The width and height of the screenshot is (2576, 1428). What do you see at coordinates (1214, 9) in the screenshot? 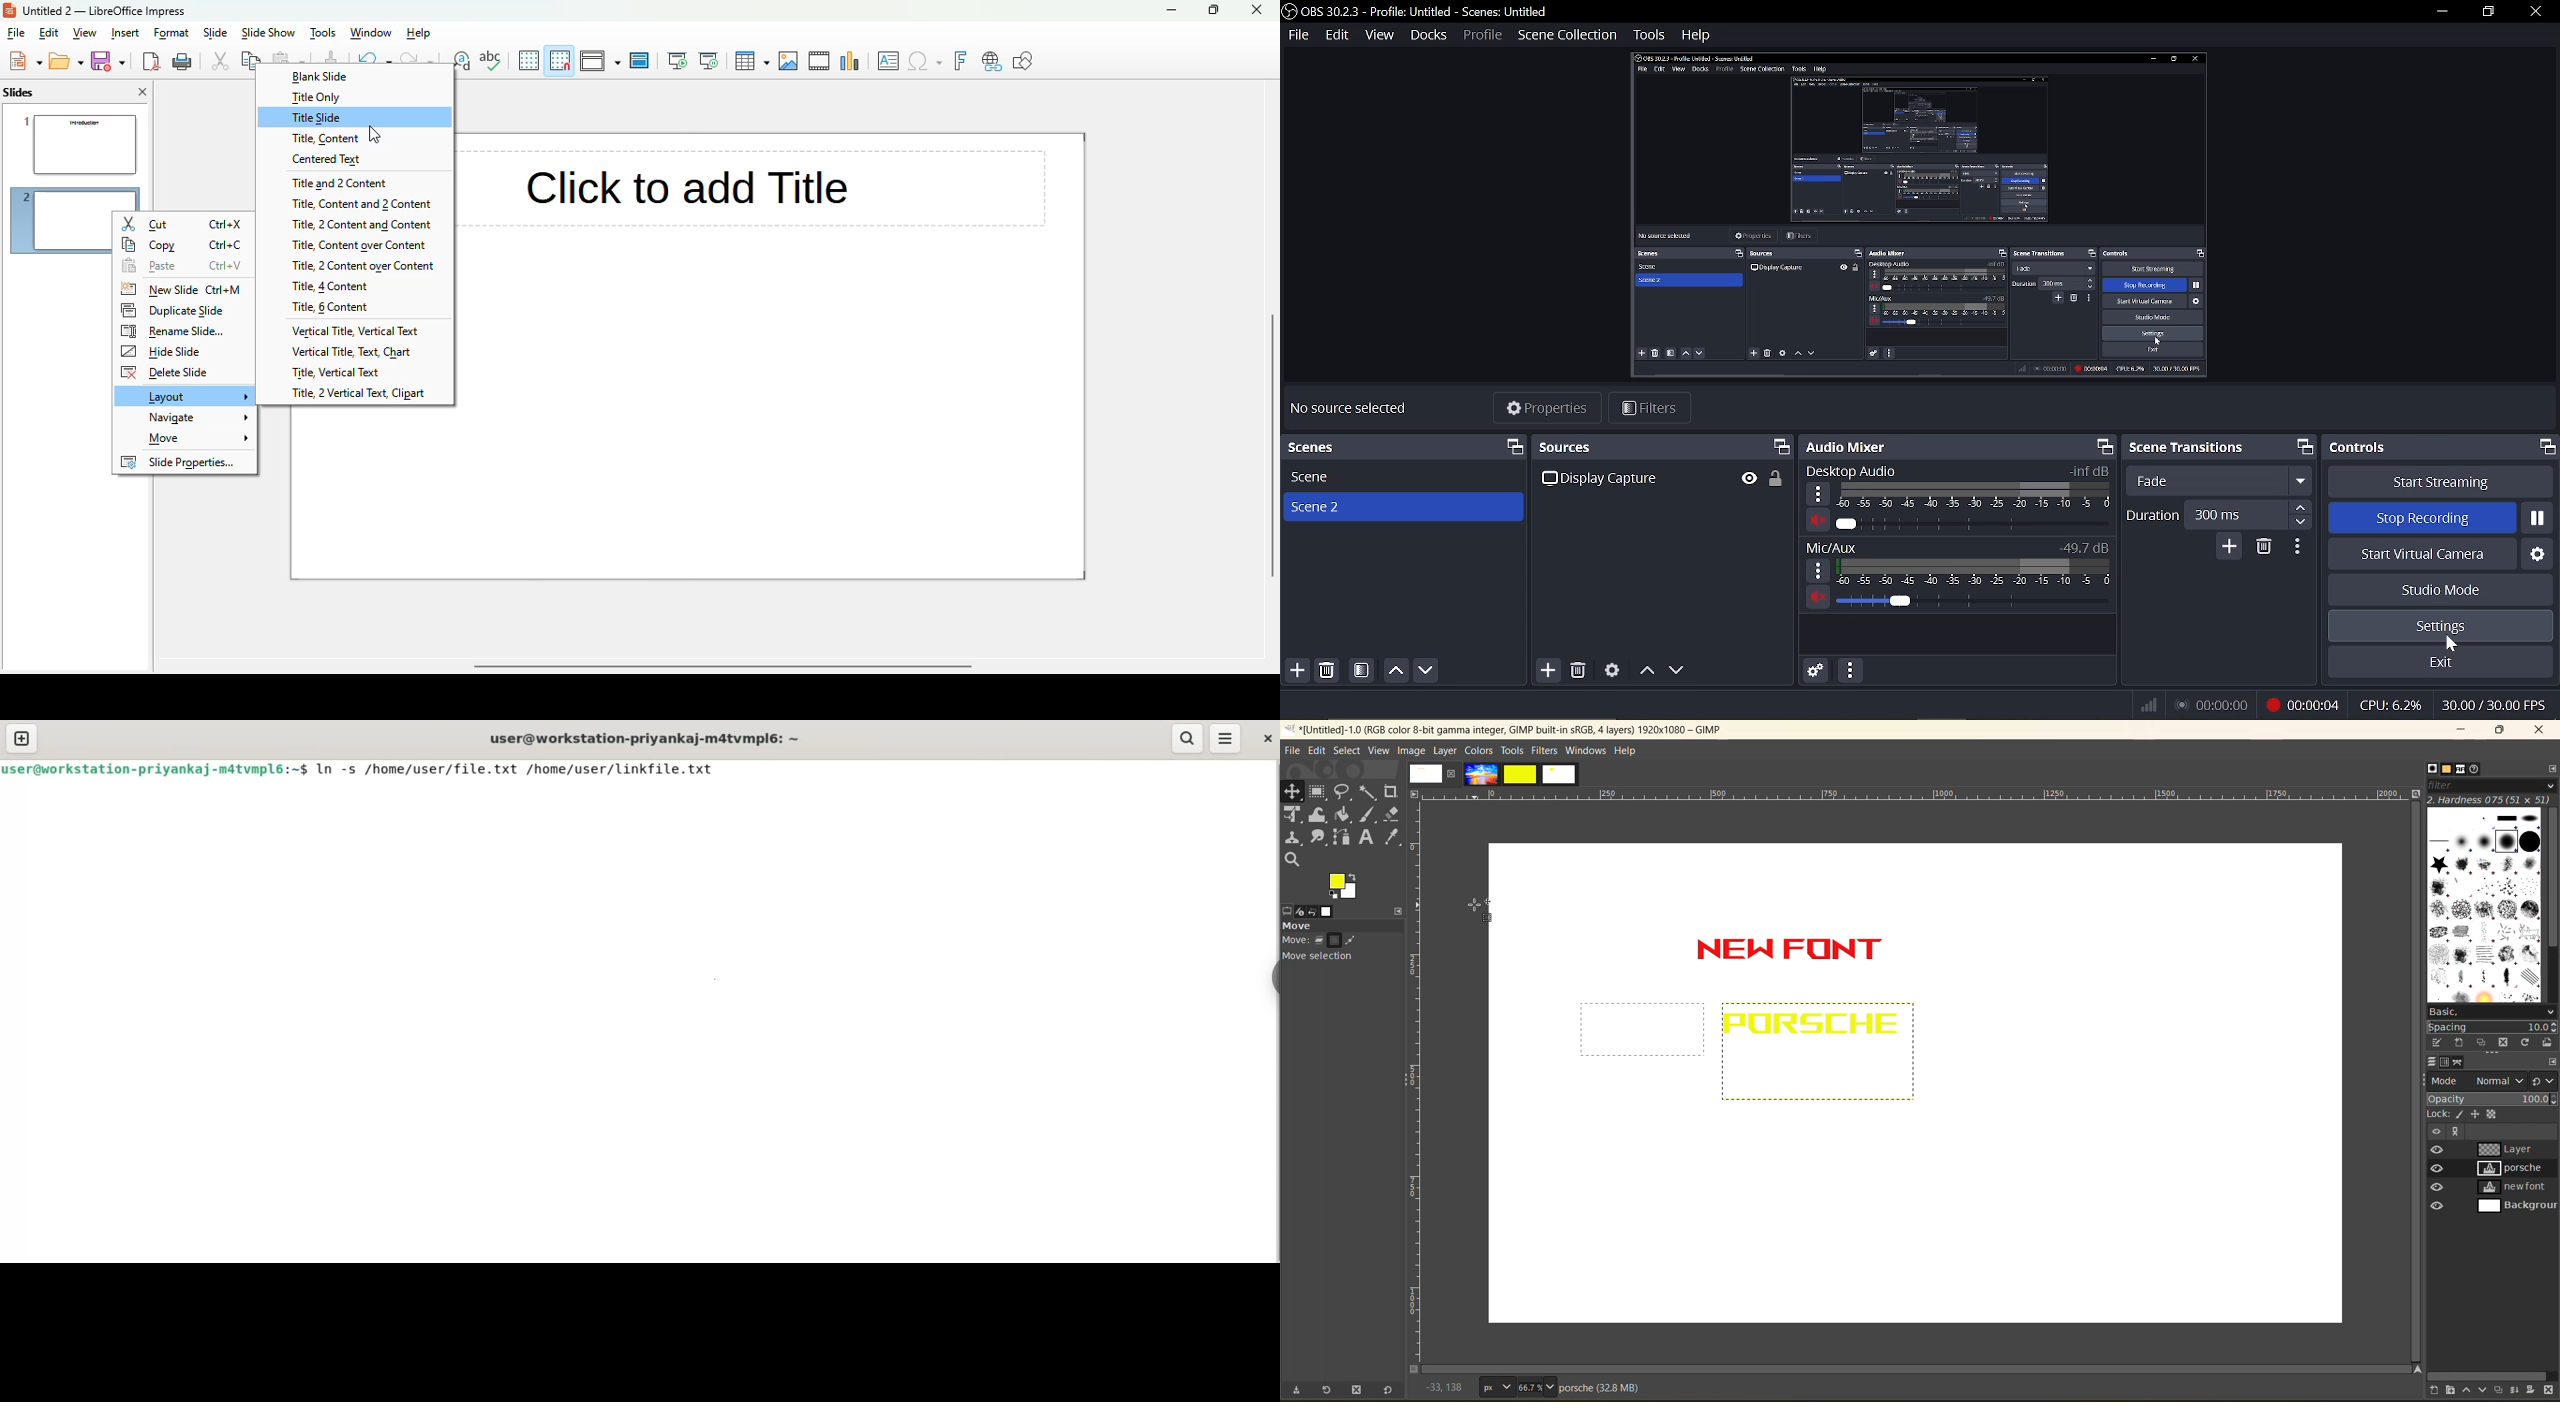
I see `maximize` at bounding box center [1214, 9].